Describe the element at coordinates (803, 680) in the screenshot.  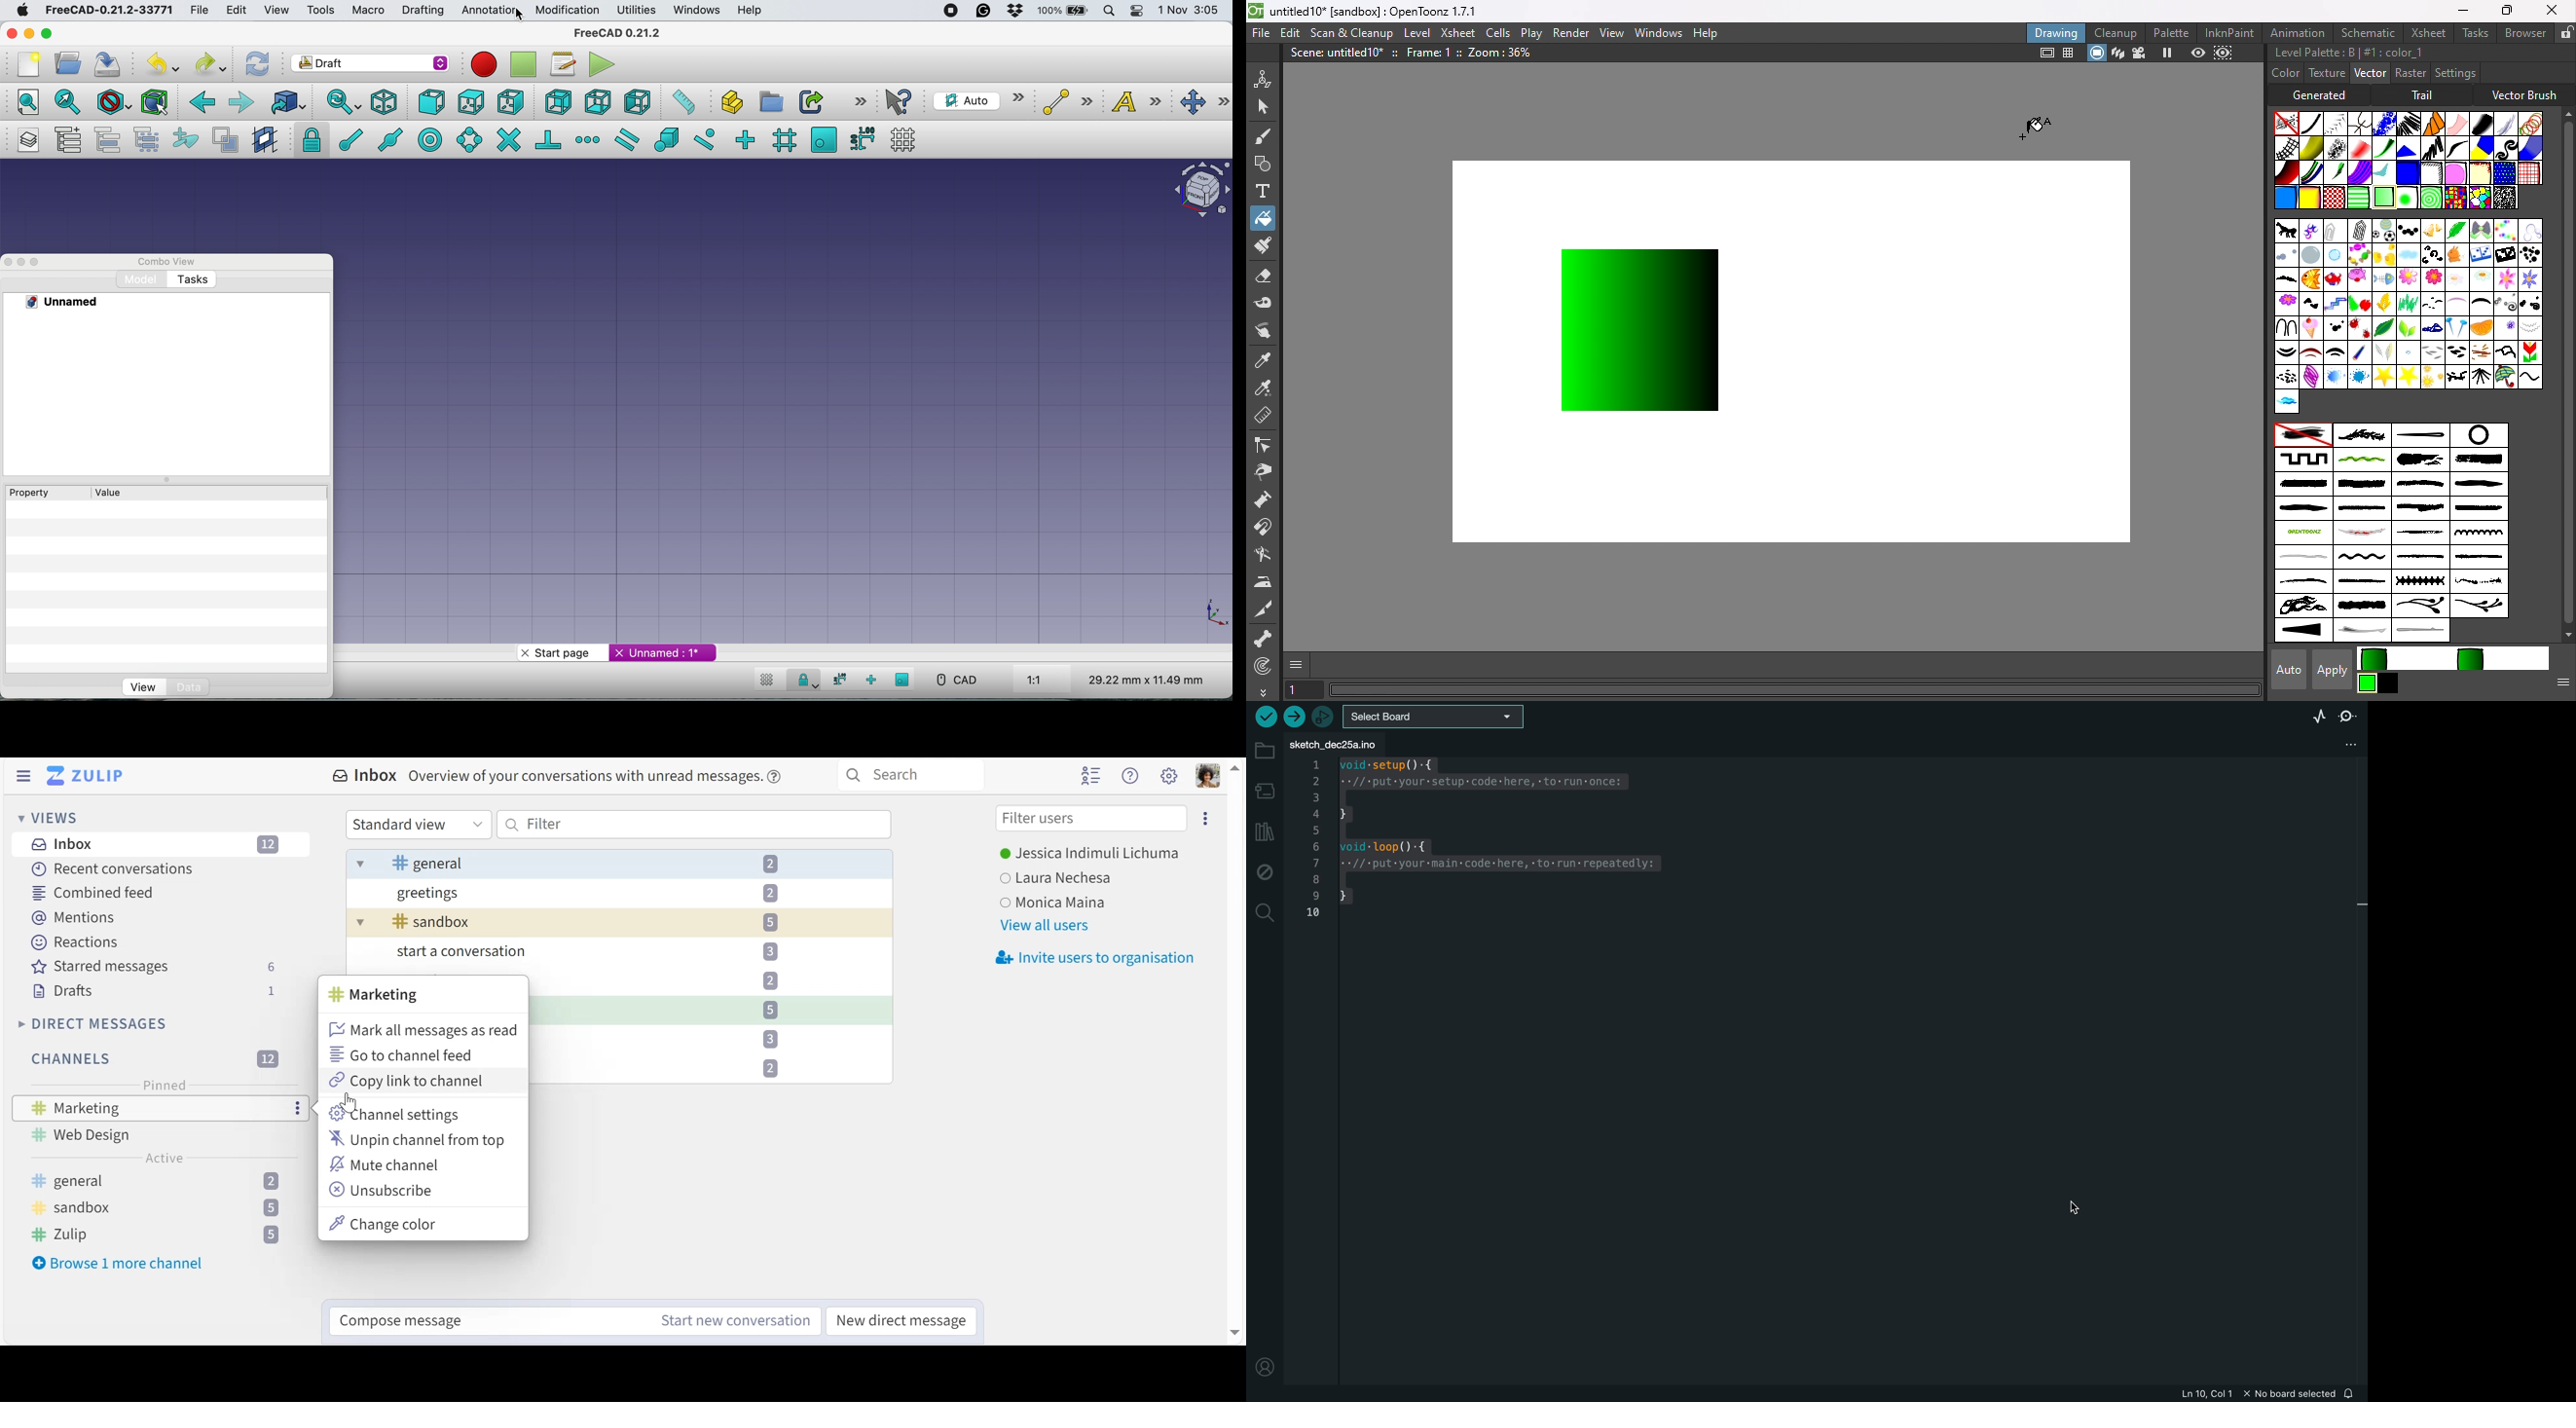
I see `snap lock` at that location.